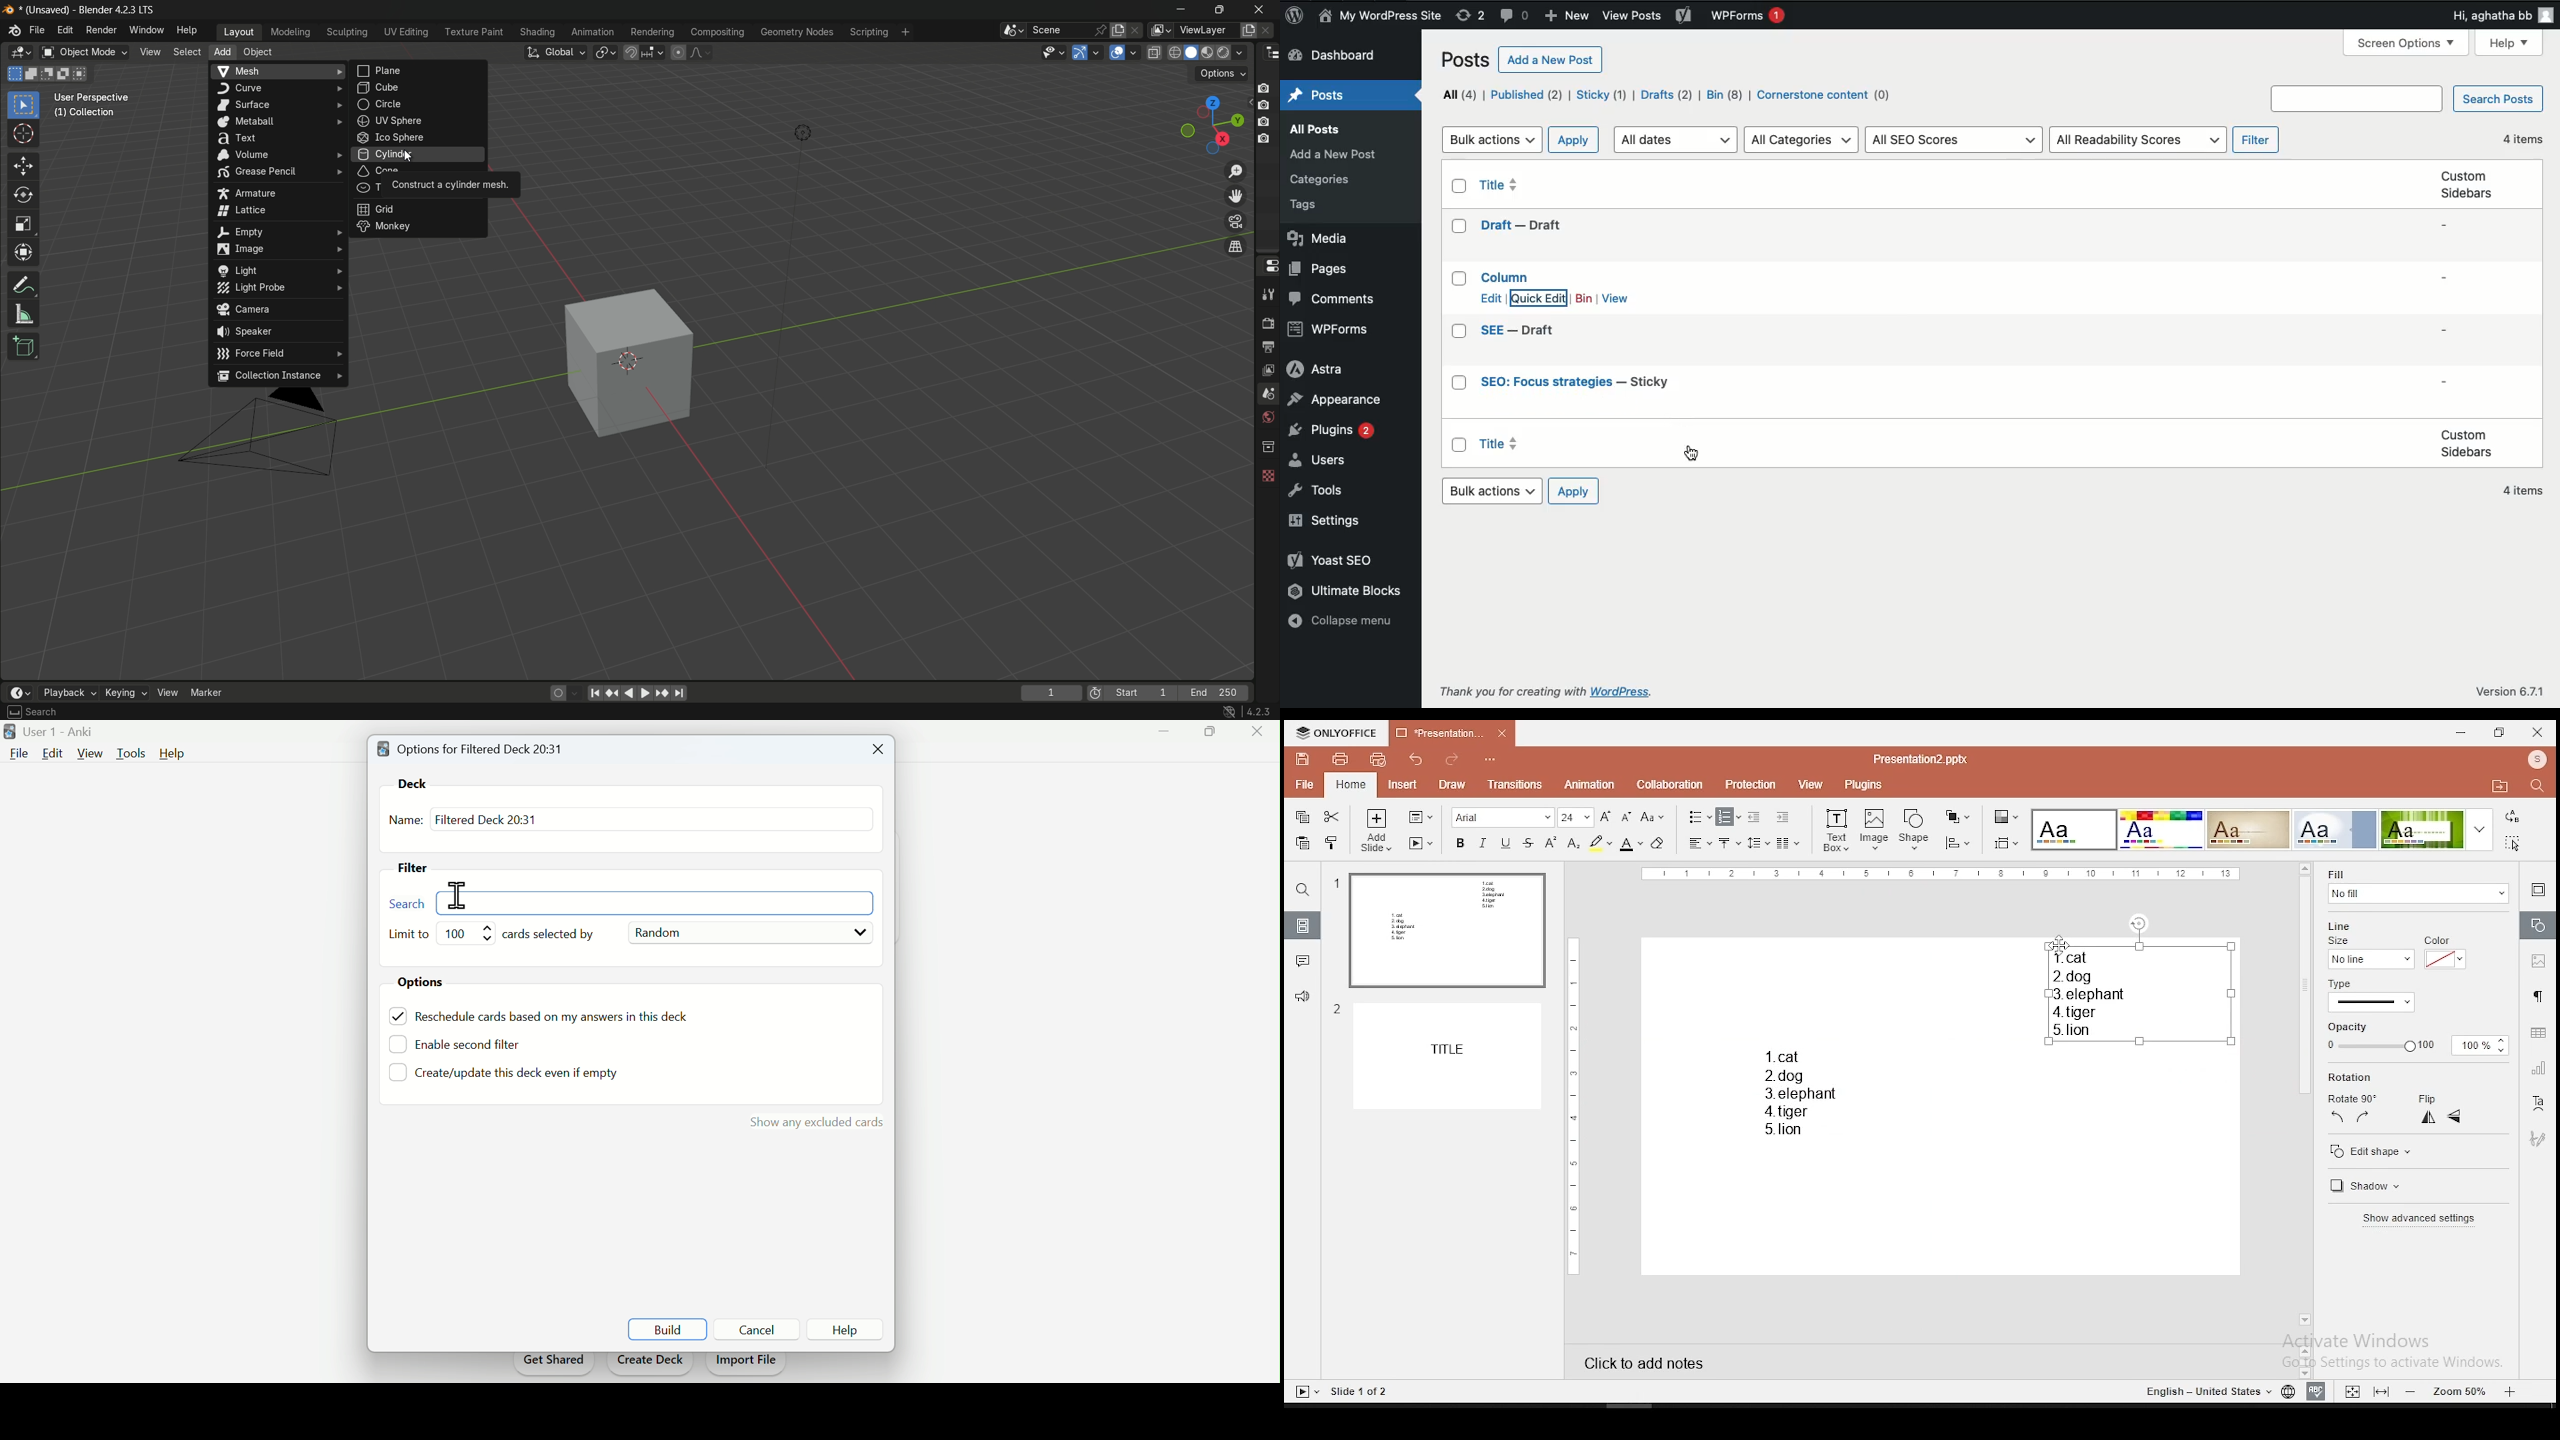  I want to click on Pages, so click(1322, 271).